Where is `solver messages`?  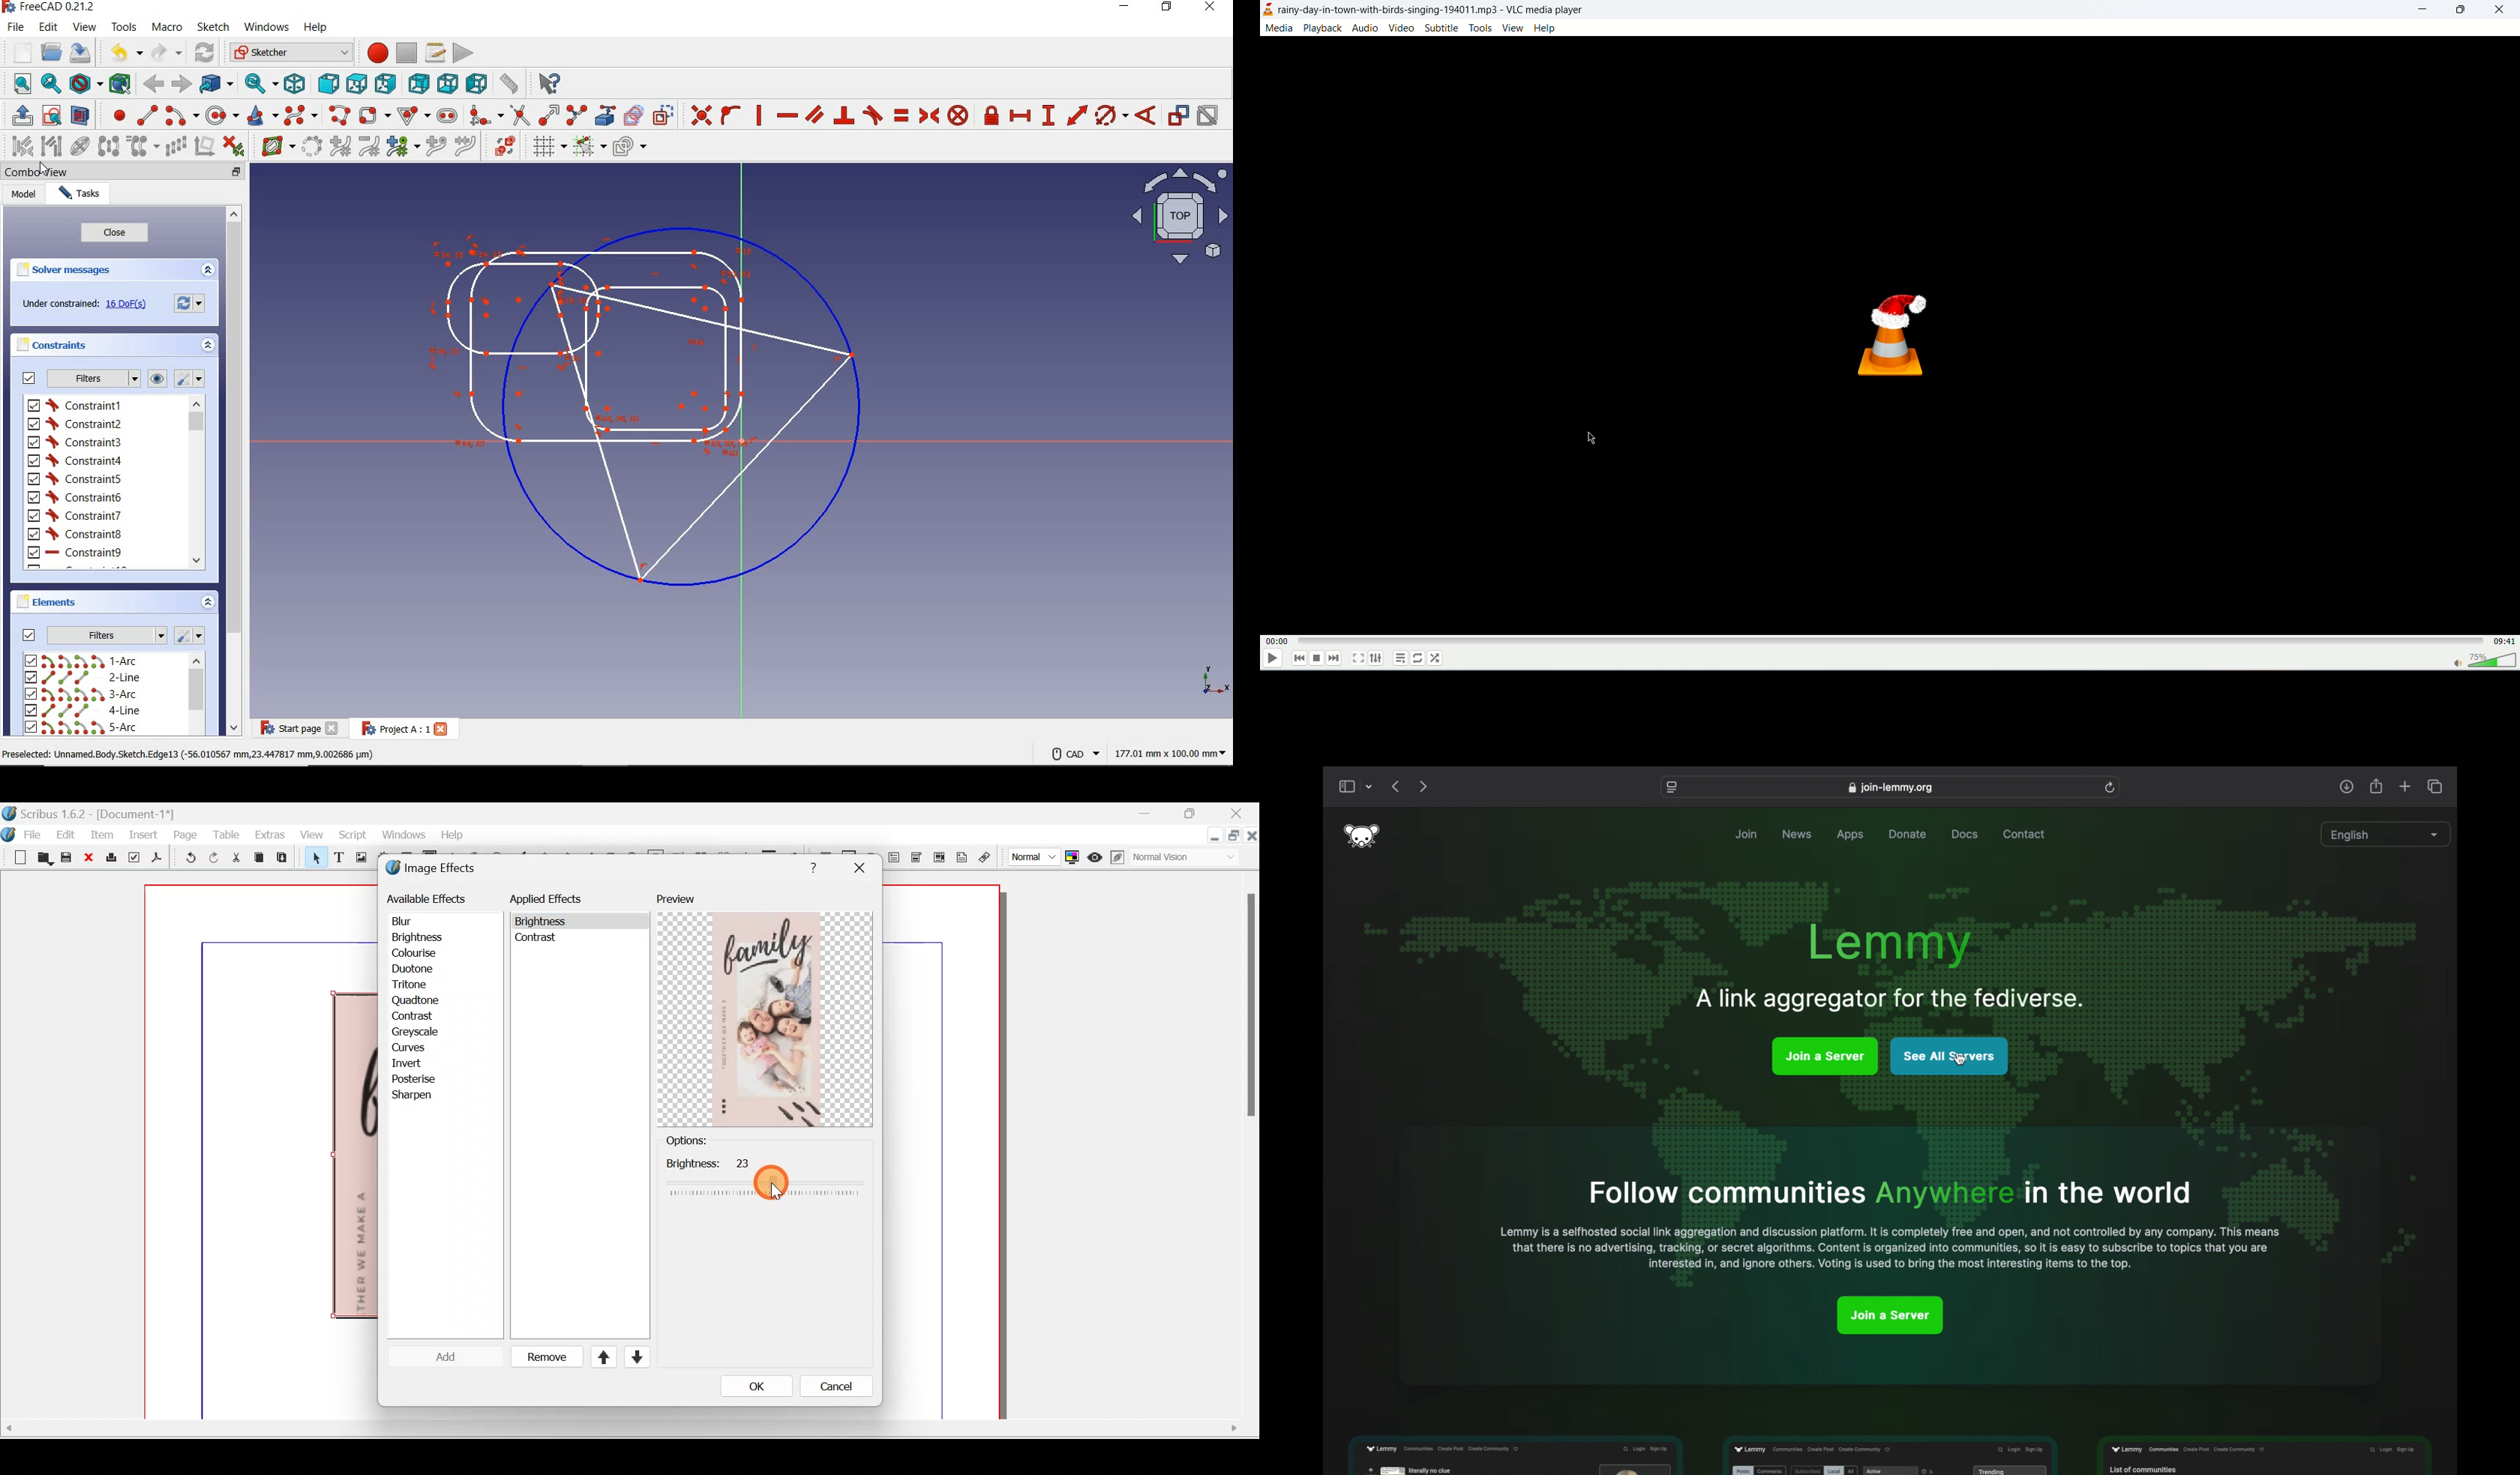 solver messages is located at coordinates (90, 270).